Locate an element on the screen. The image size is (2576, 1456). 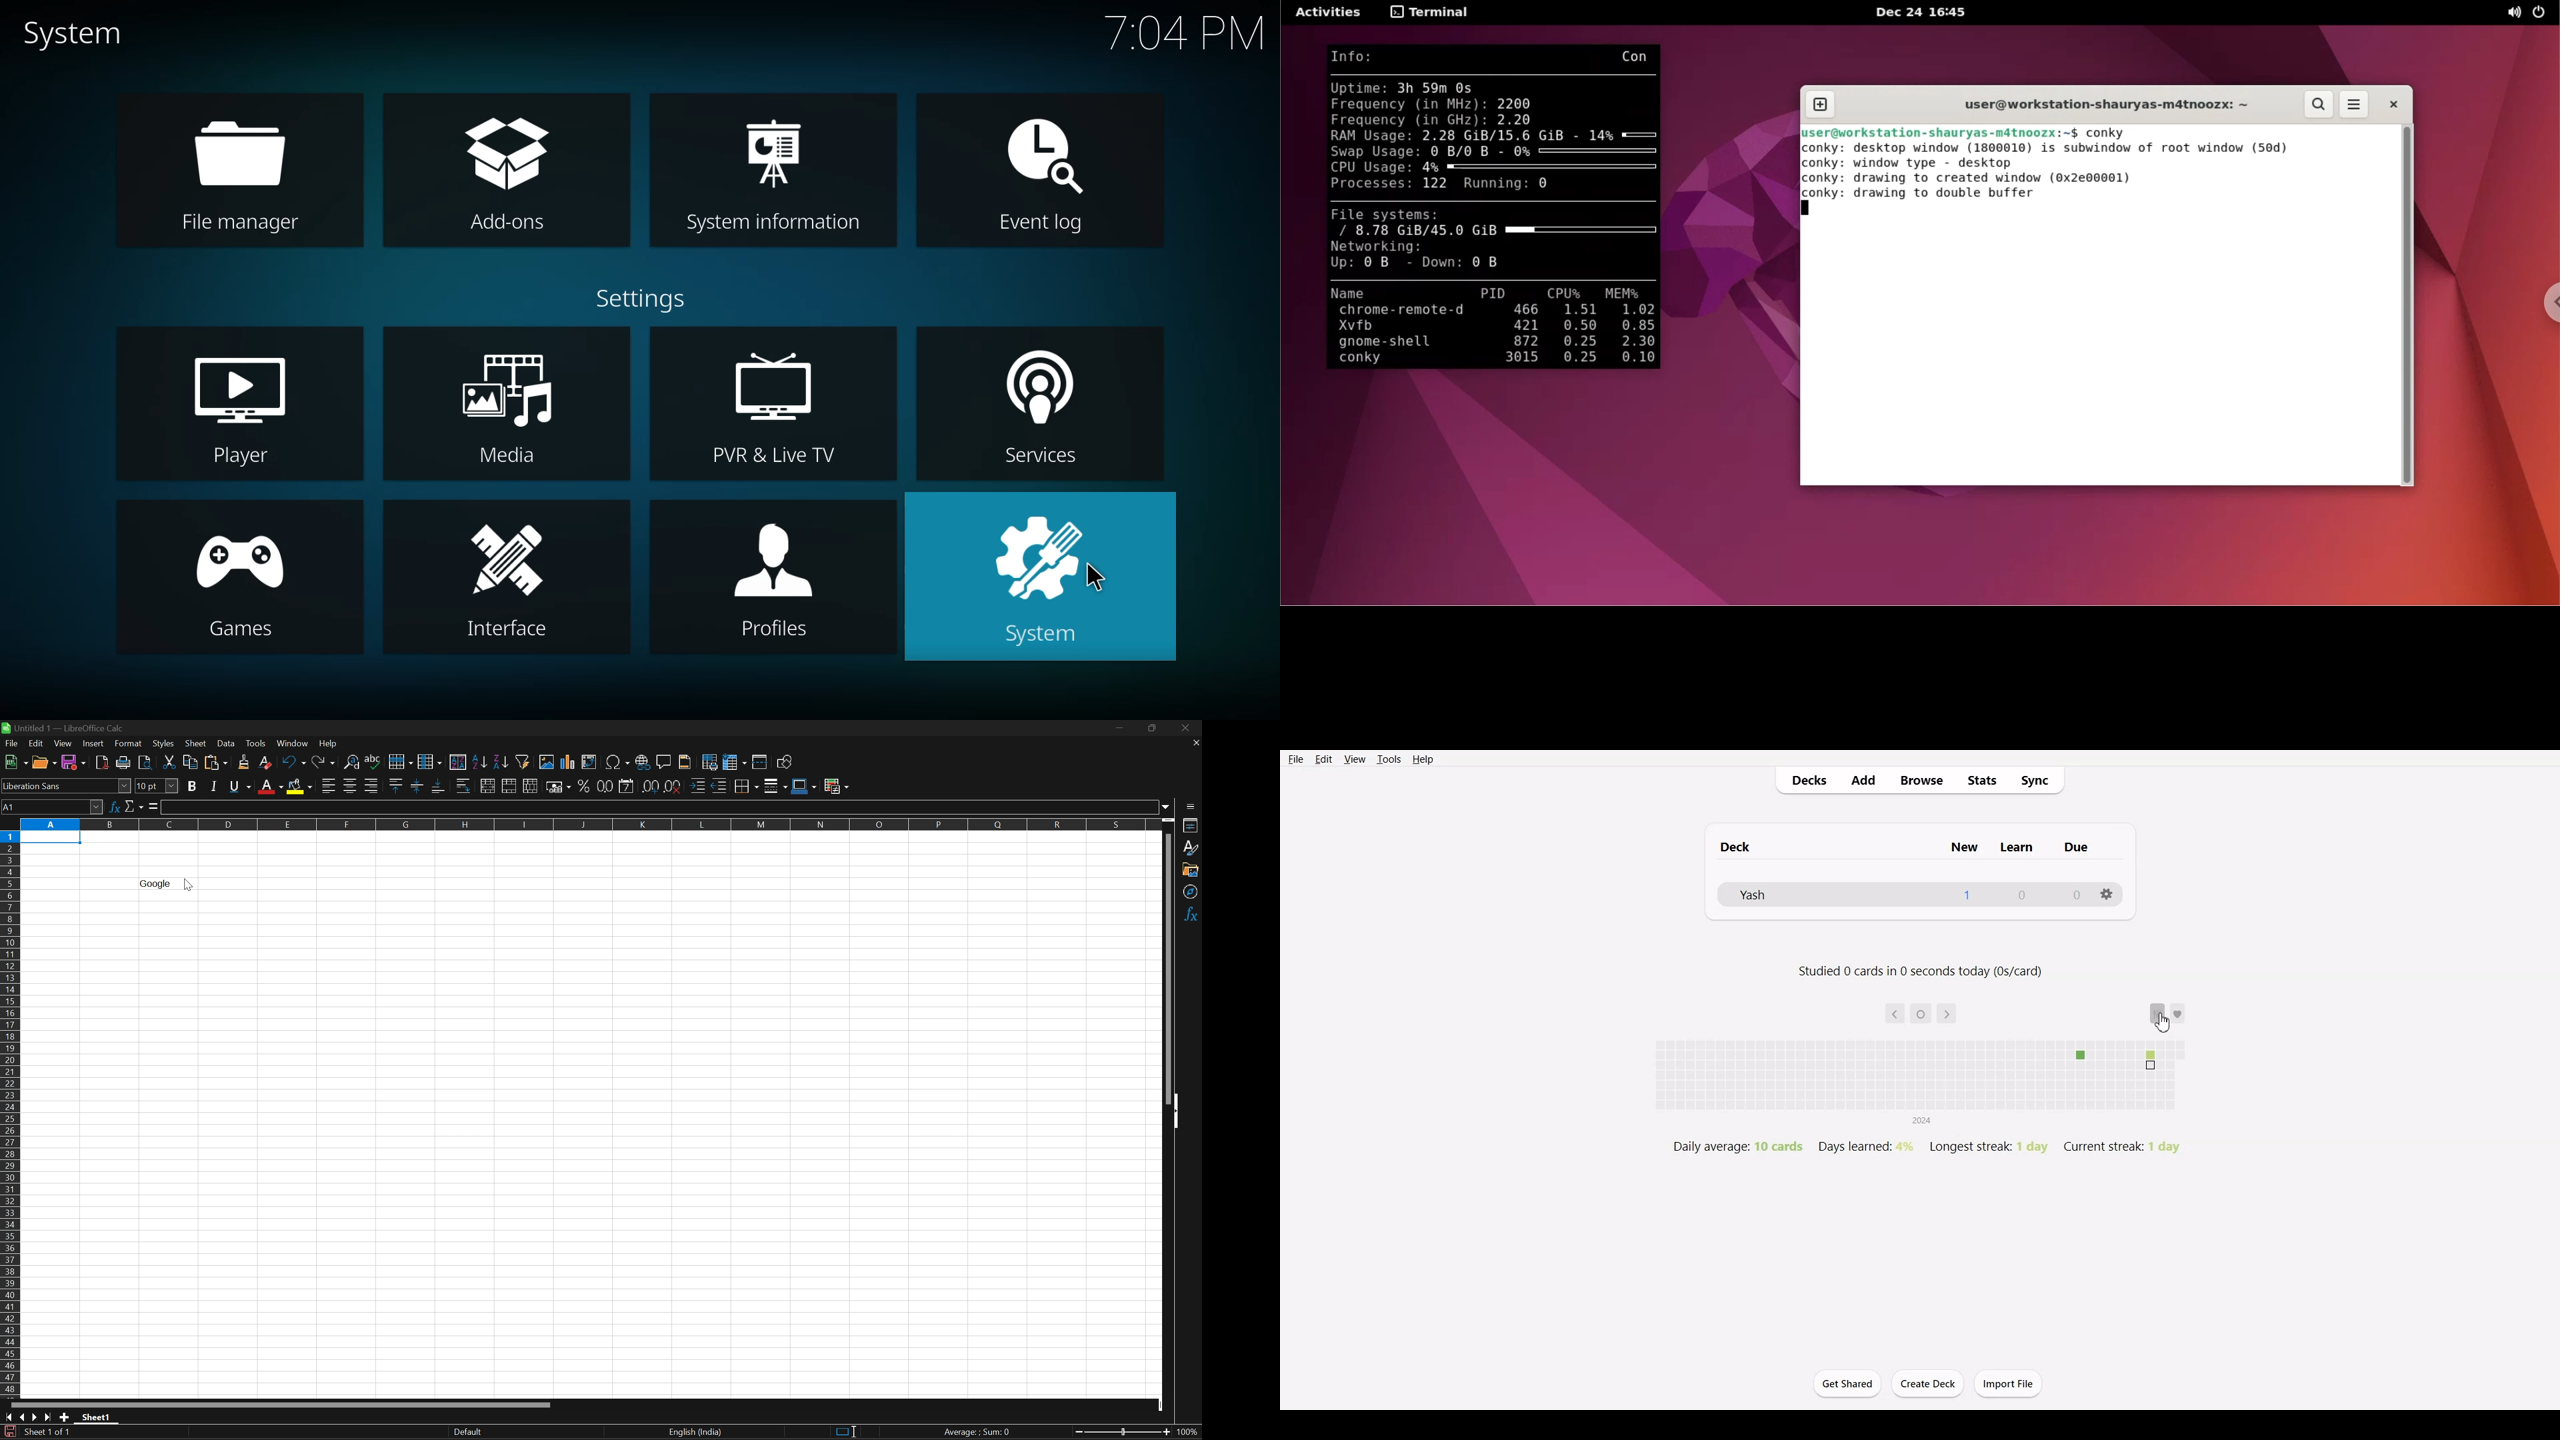
File is located at coordinates (1296, 758).